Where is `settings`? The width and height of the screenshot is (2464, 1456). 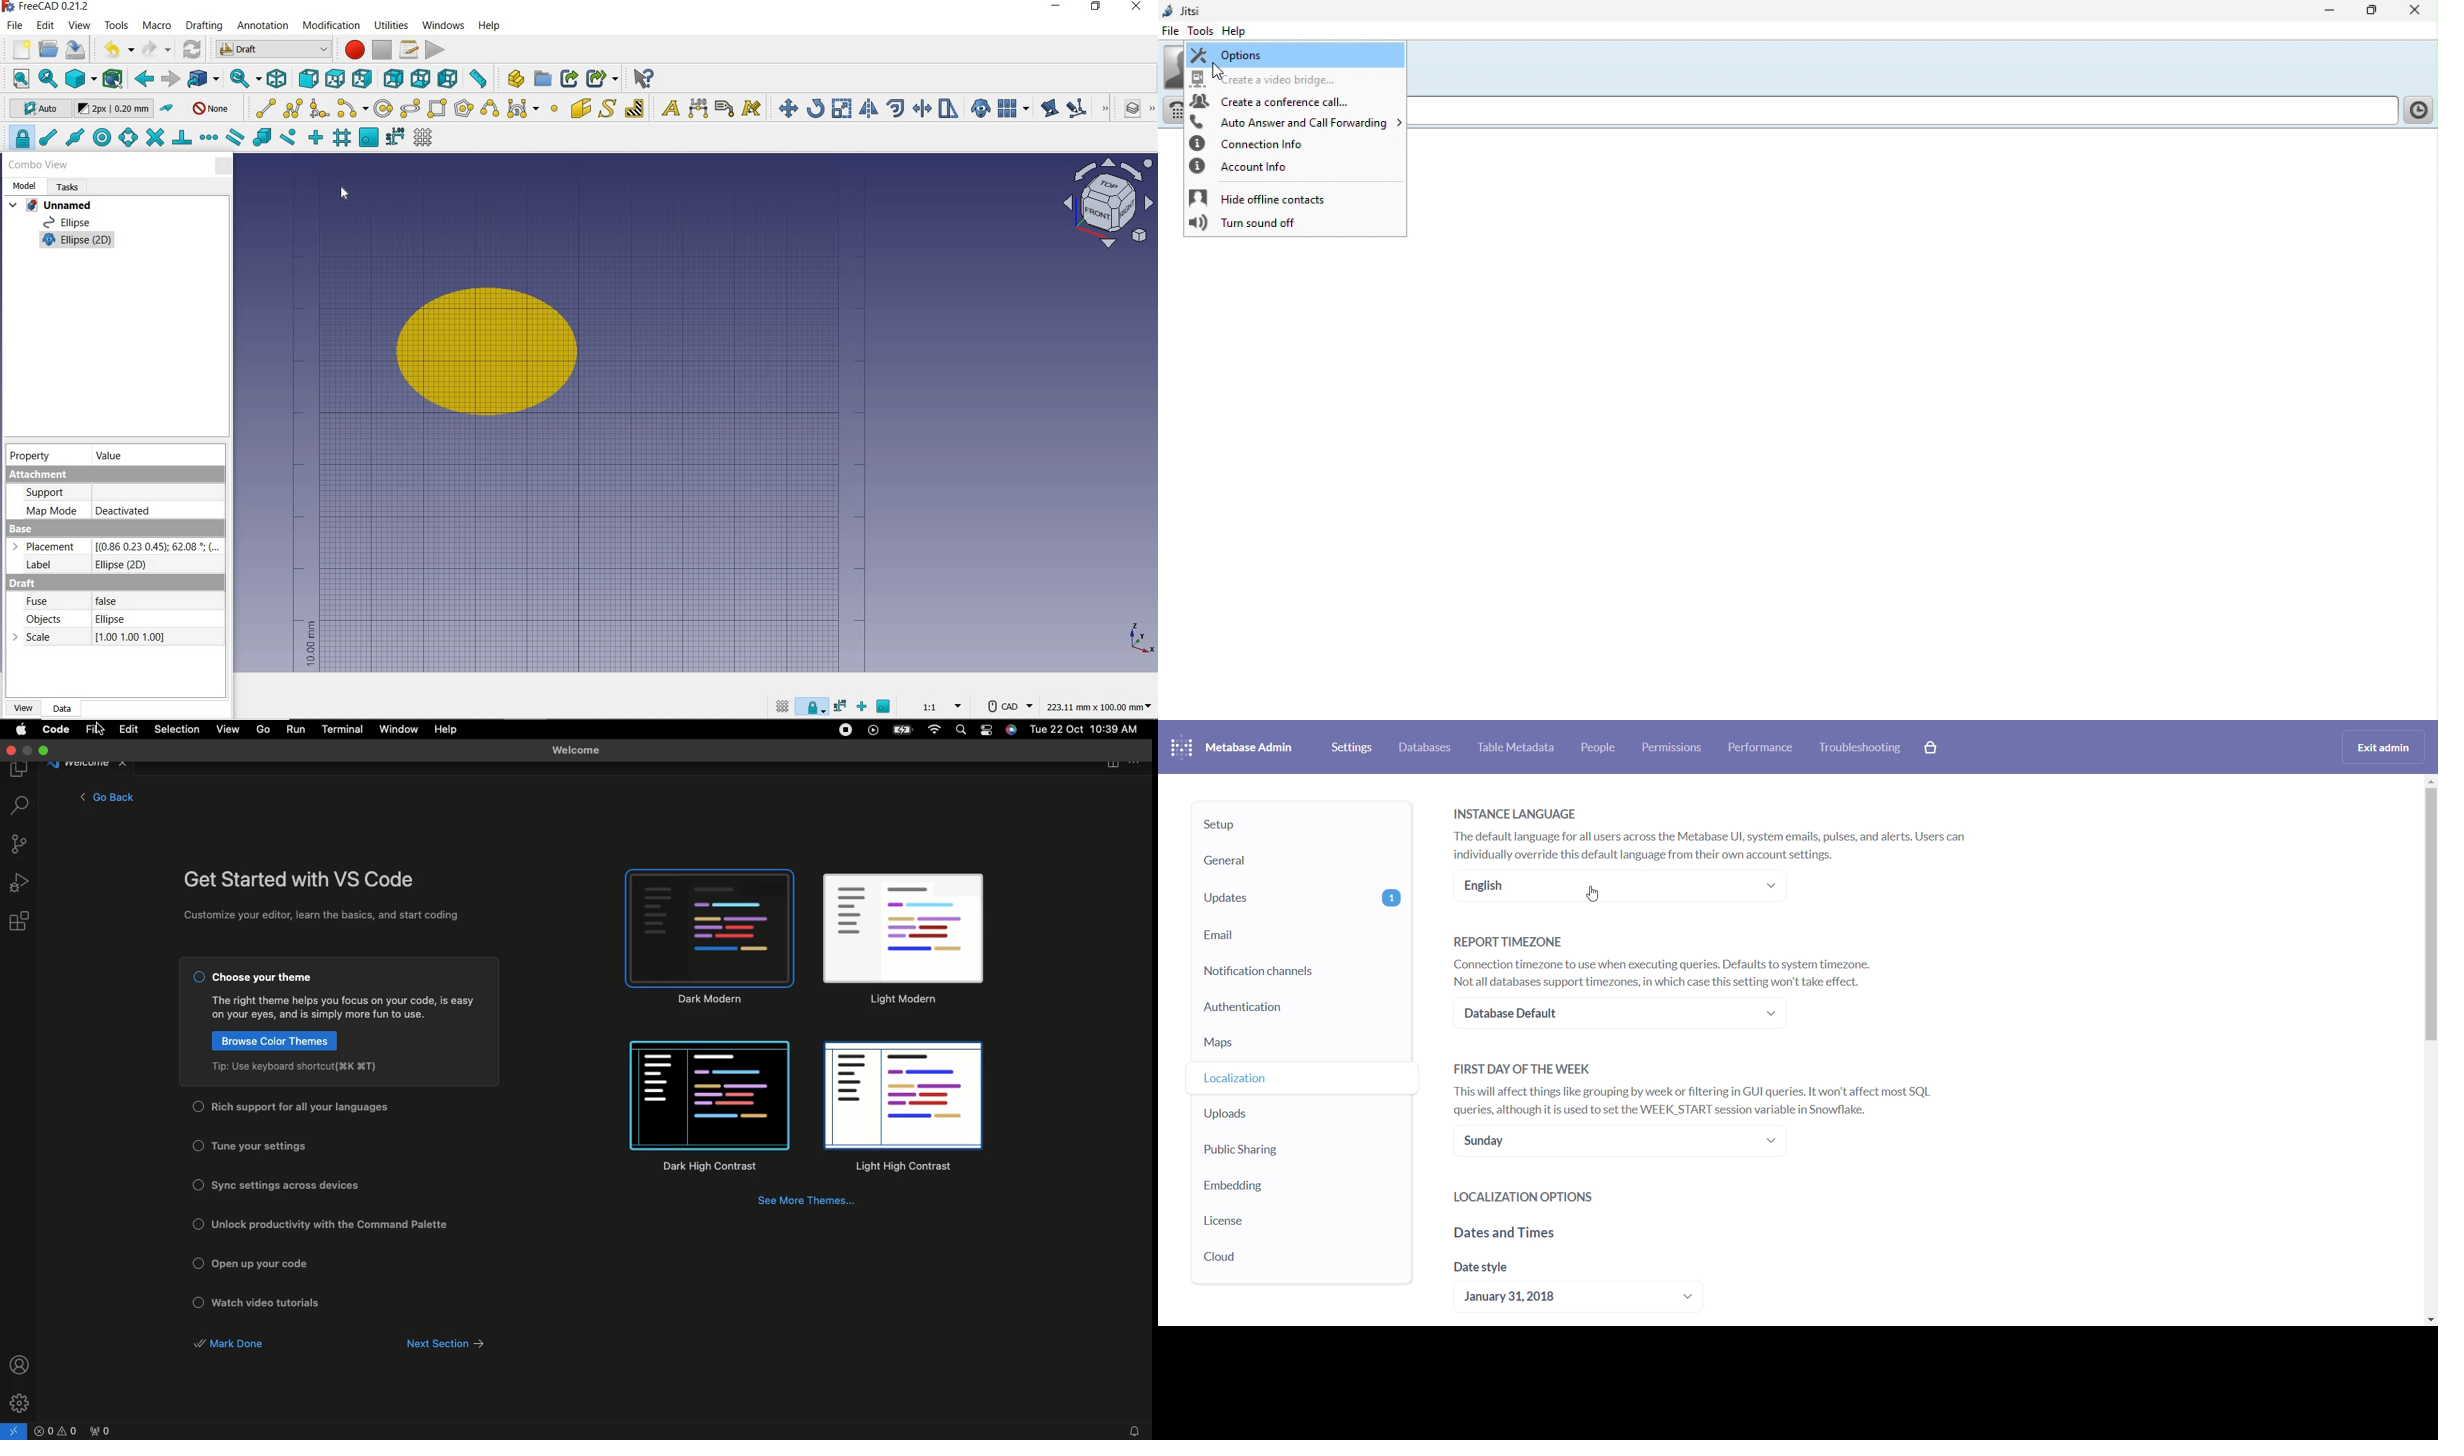
settings is located at coordinates (1355, 746).